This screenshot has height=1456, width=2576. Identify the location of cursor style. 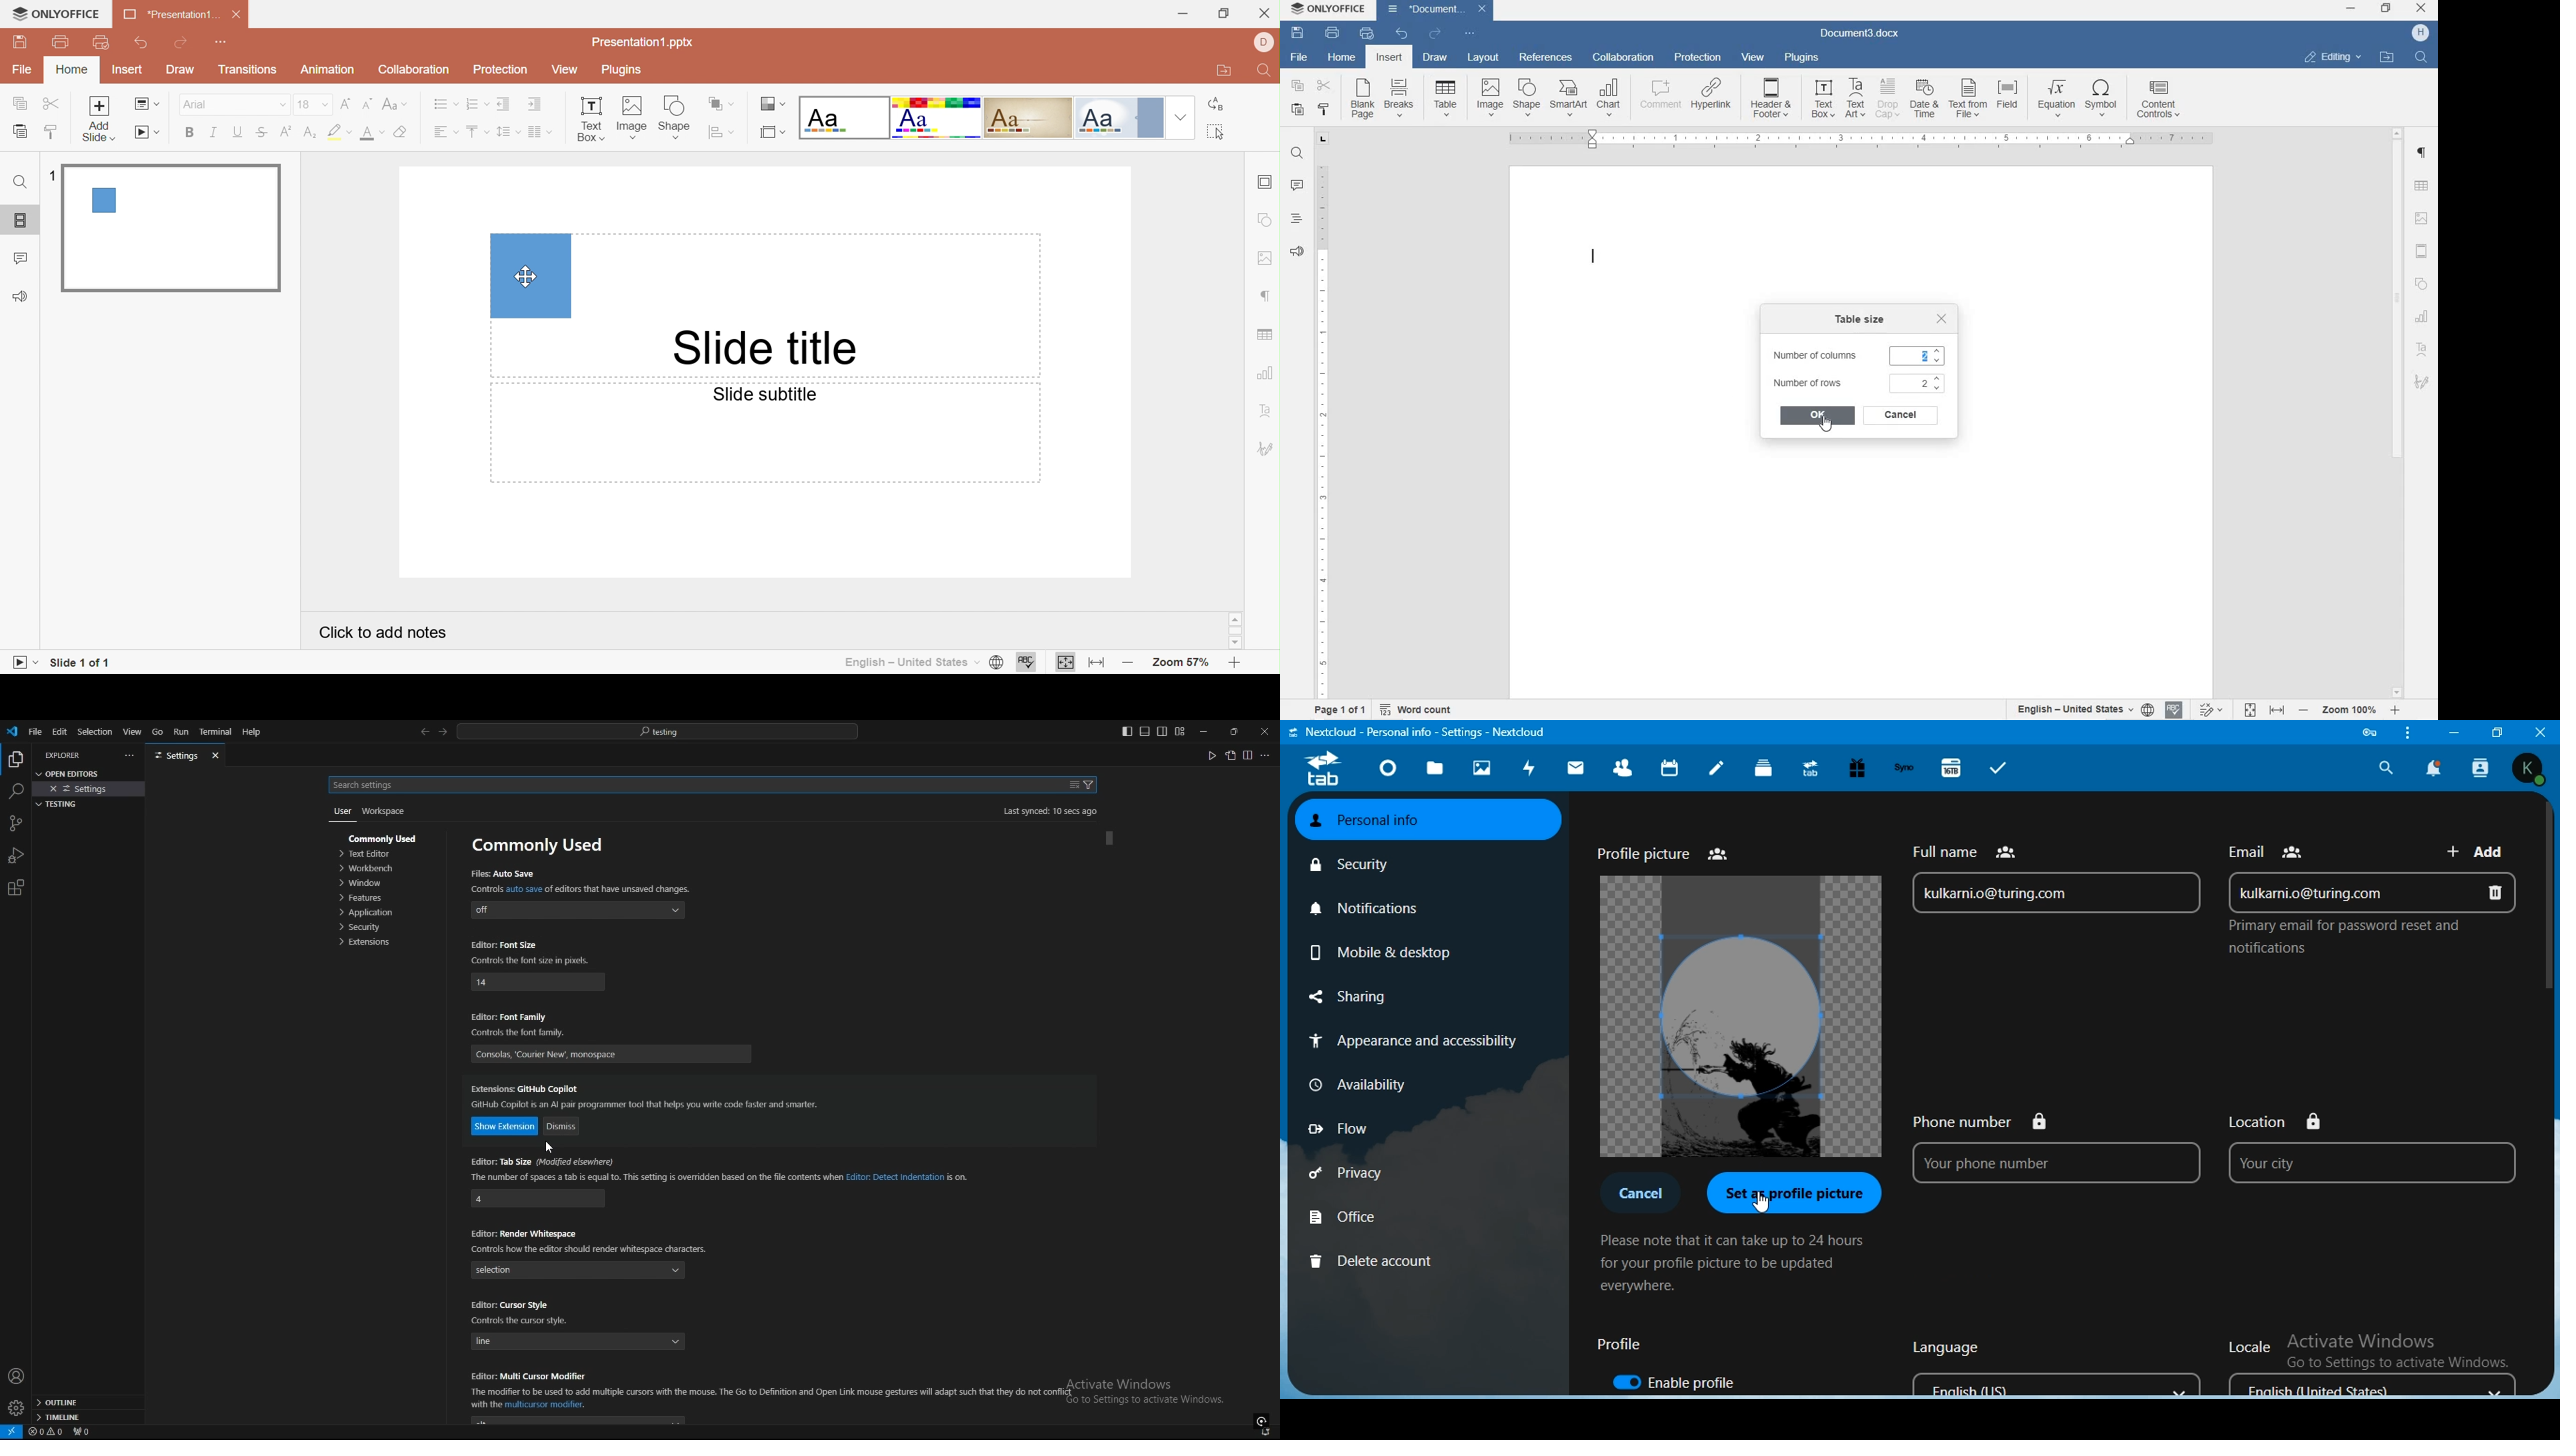
(578, 1341).